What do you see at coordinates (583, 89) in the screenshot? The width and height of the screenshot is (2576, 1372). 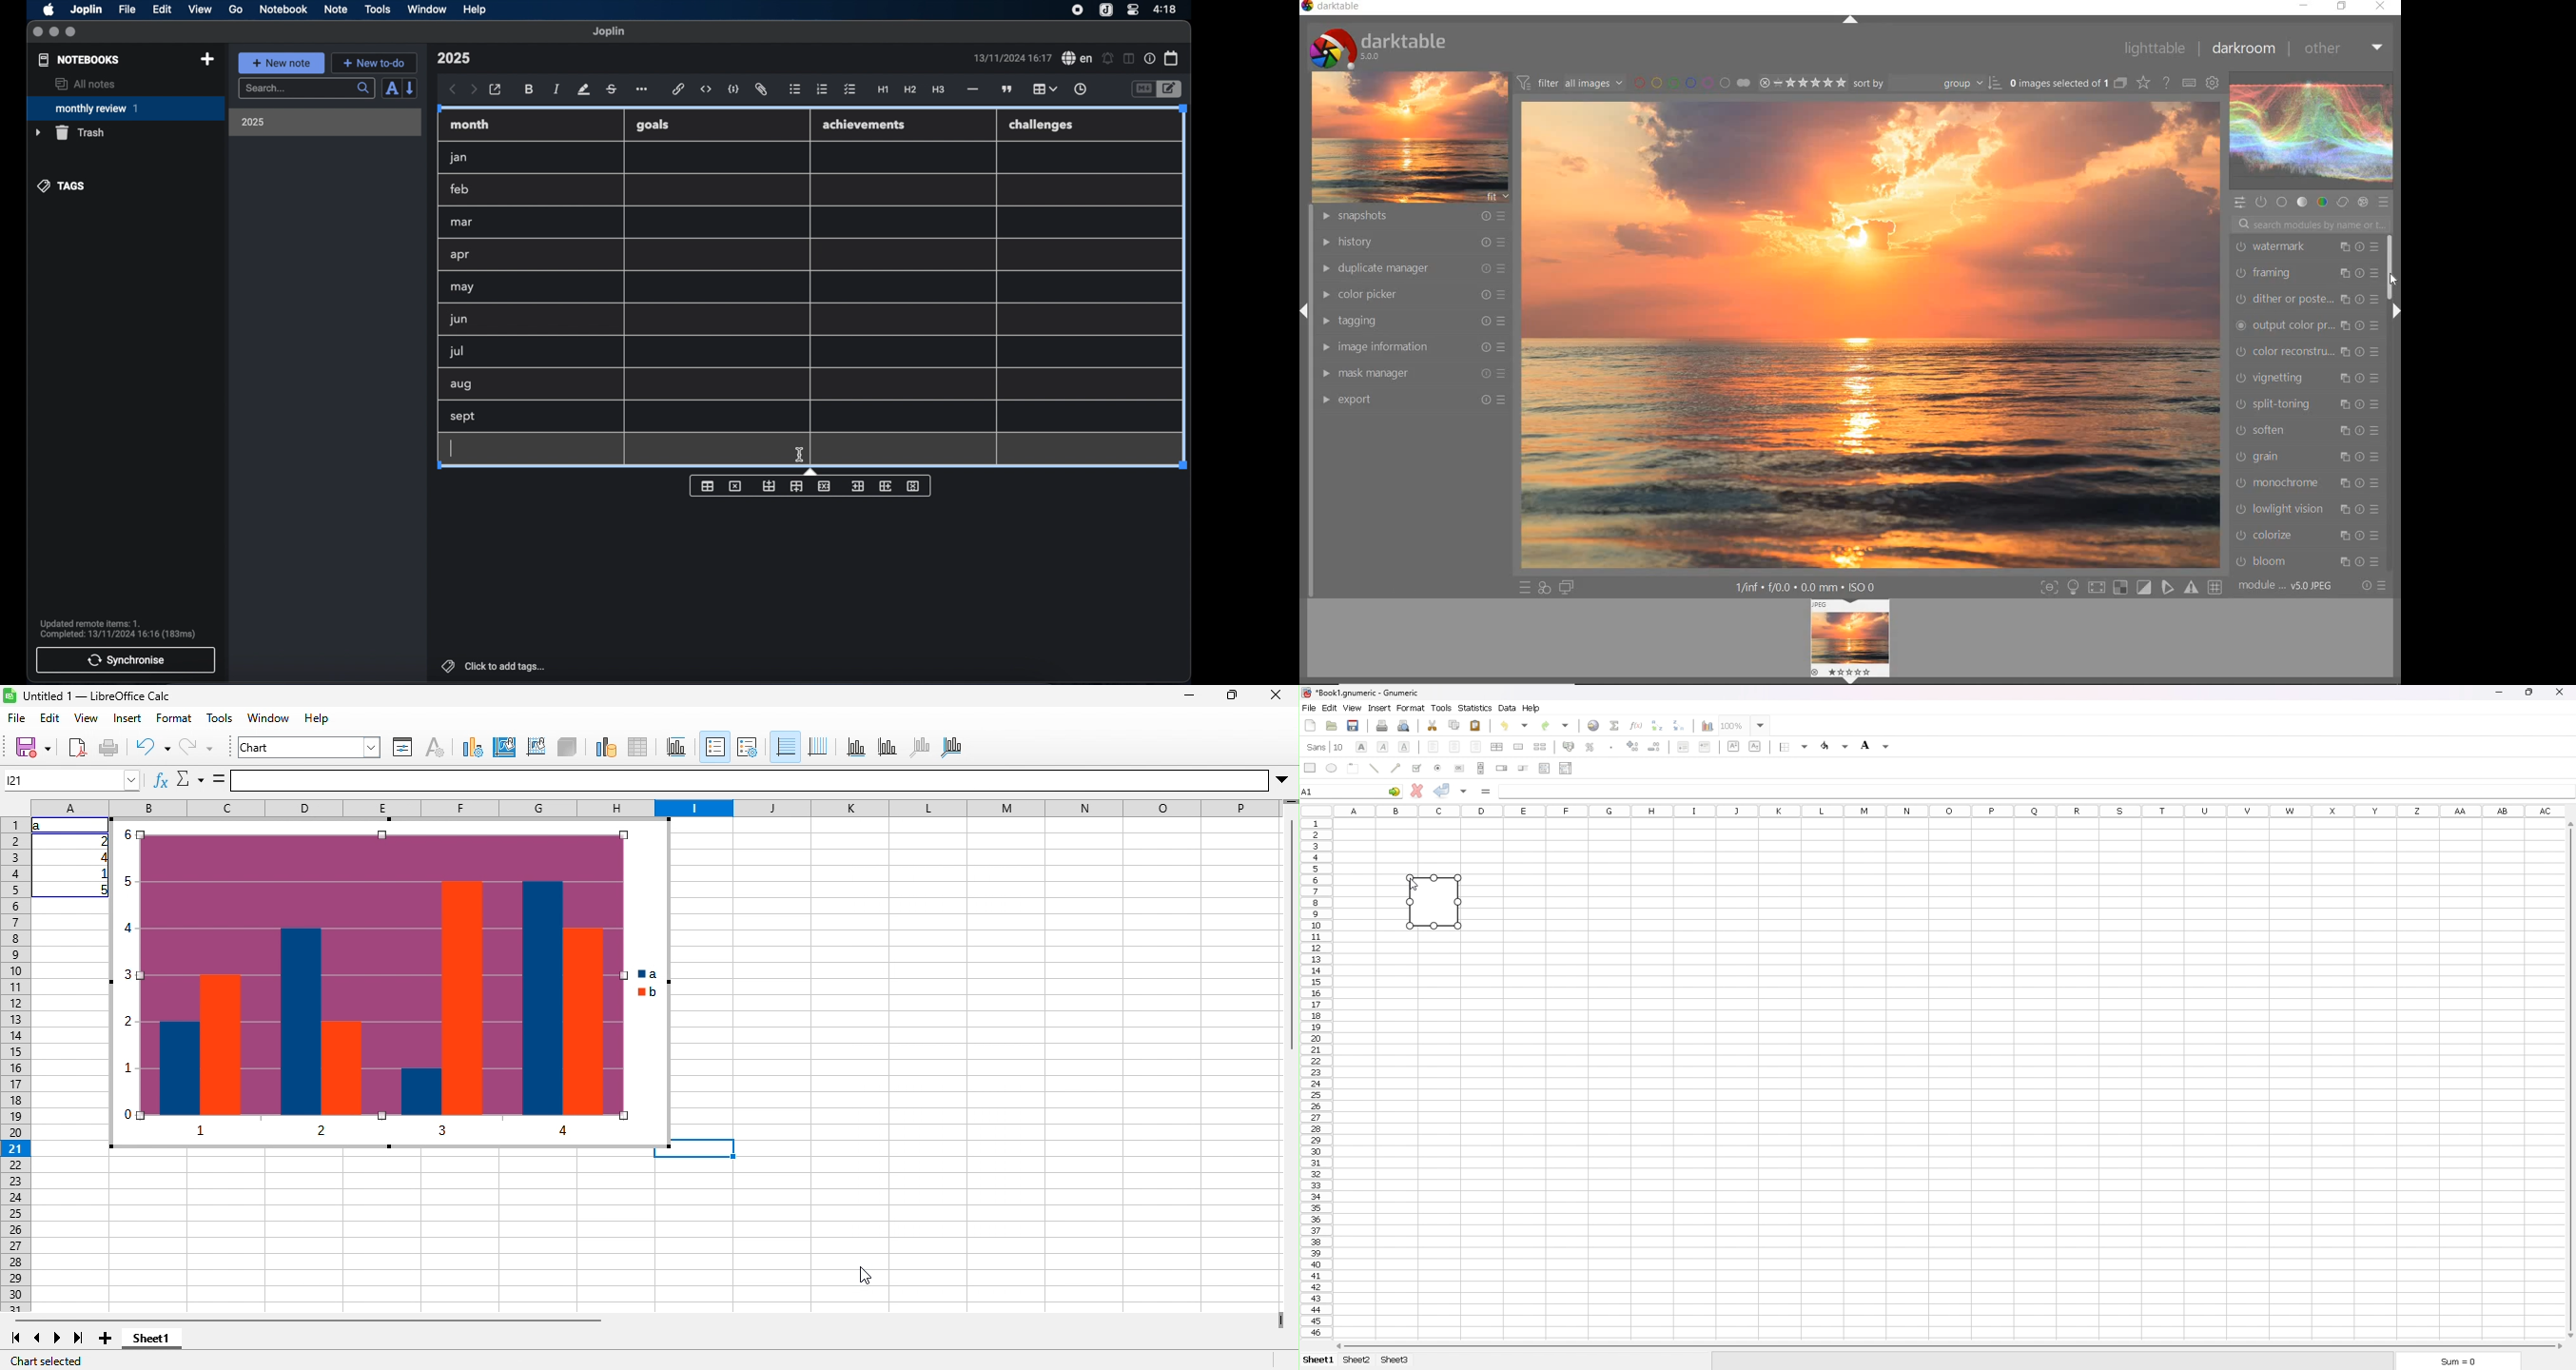 I see `highlight` at bounding box center [583, 89].